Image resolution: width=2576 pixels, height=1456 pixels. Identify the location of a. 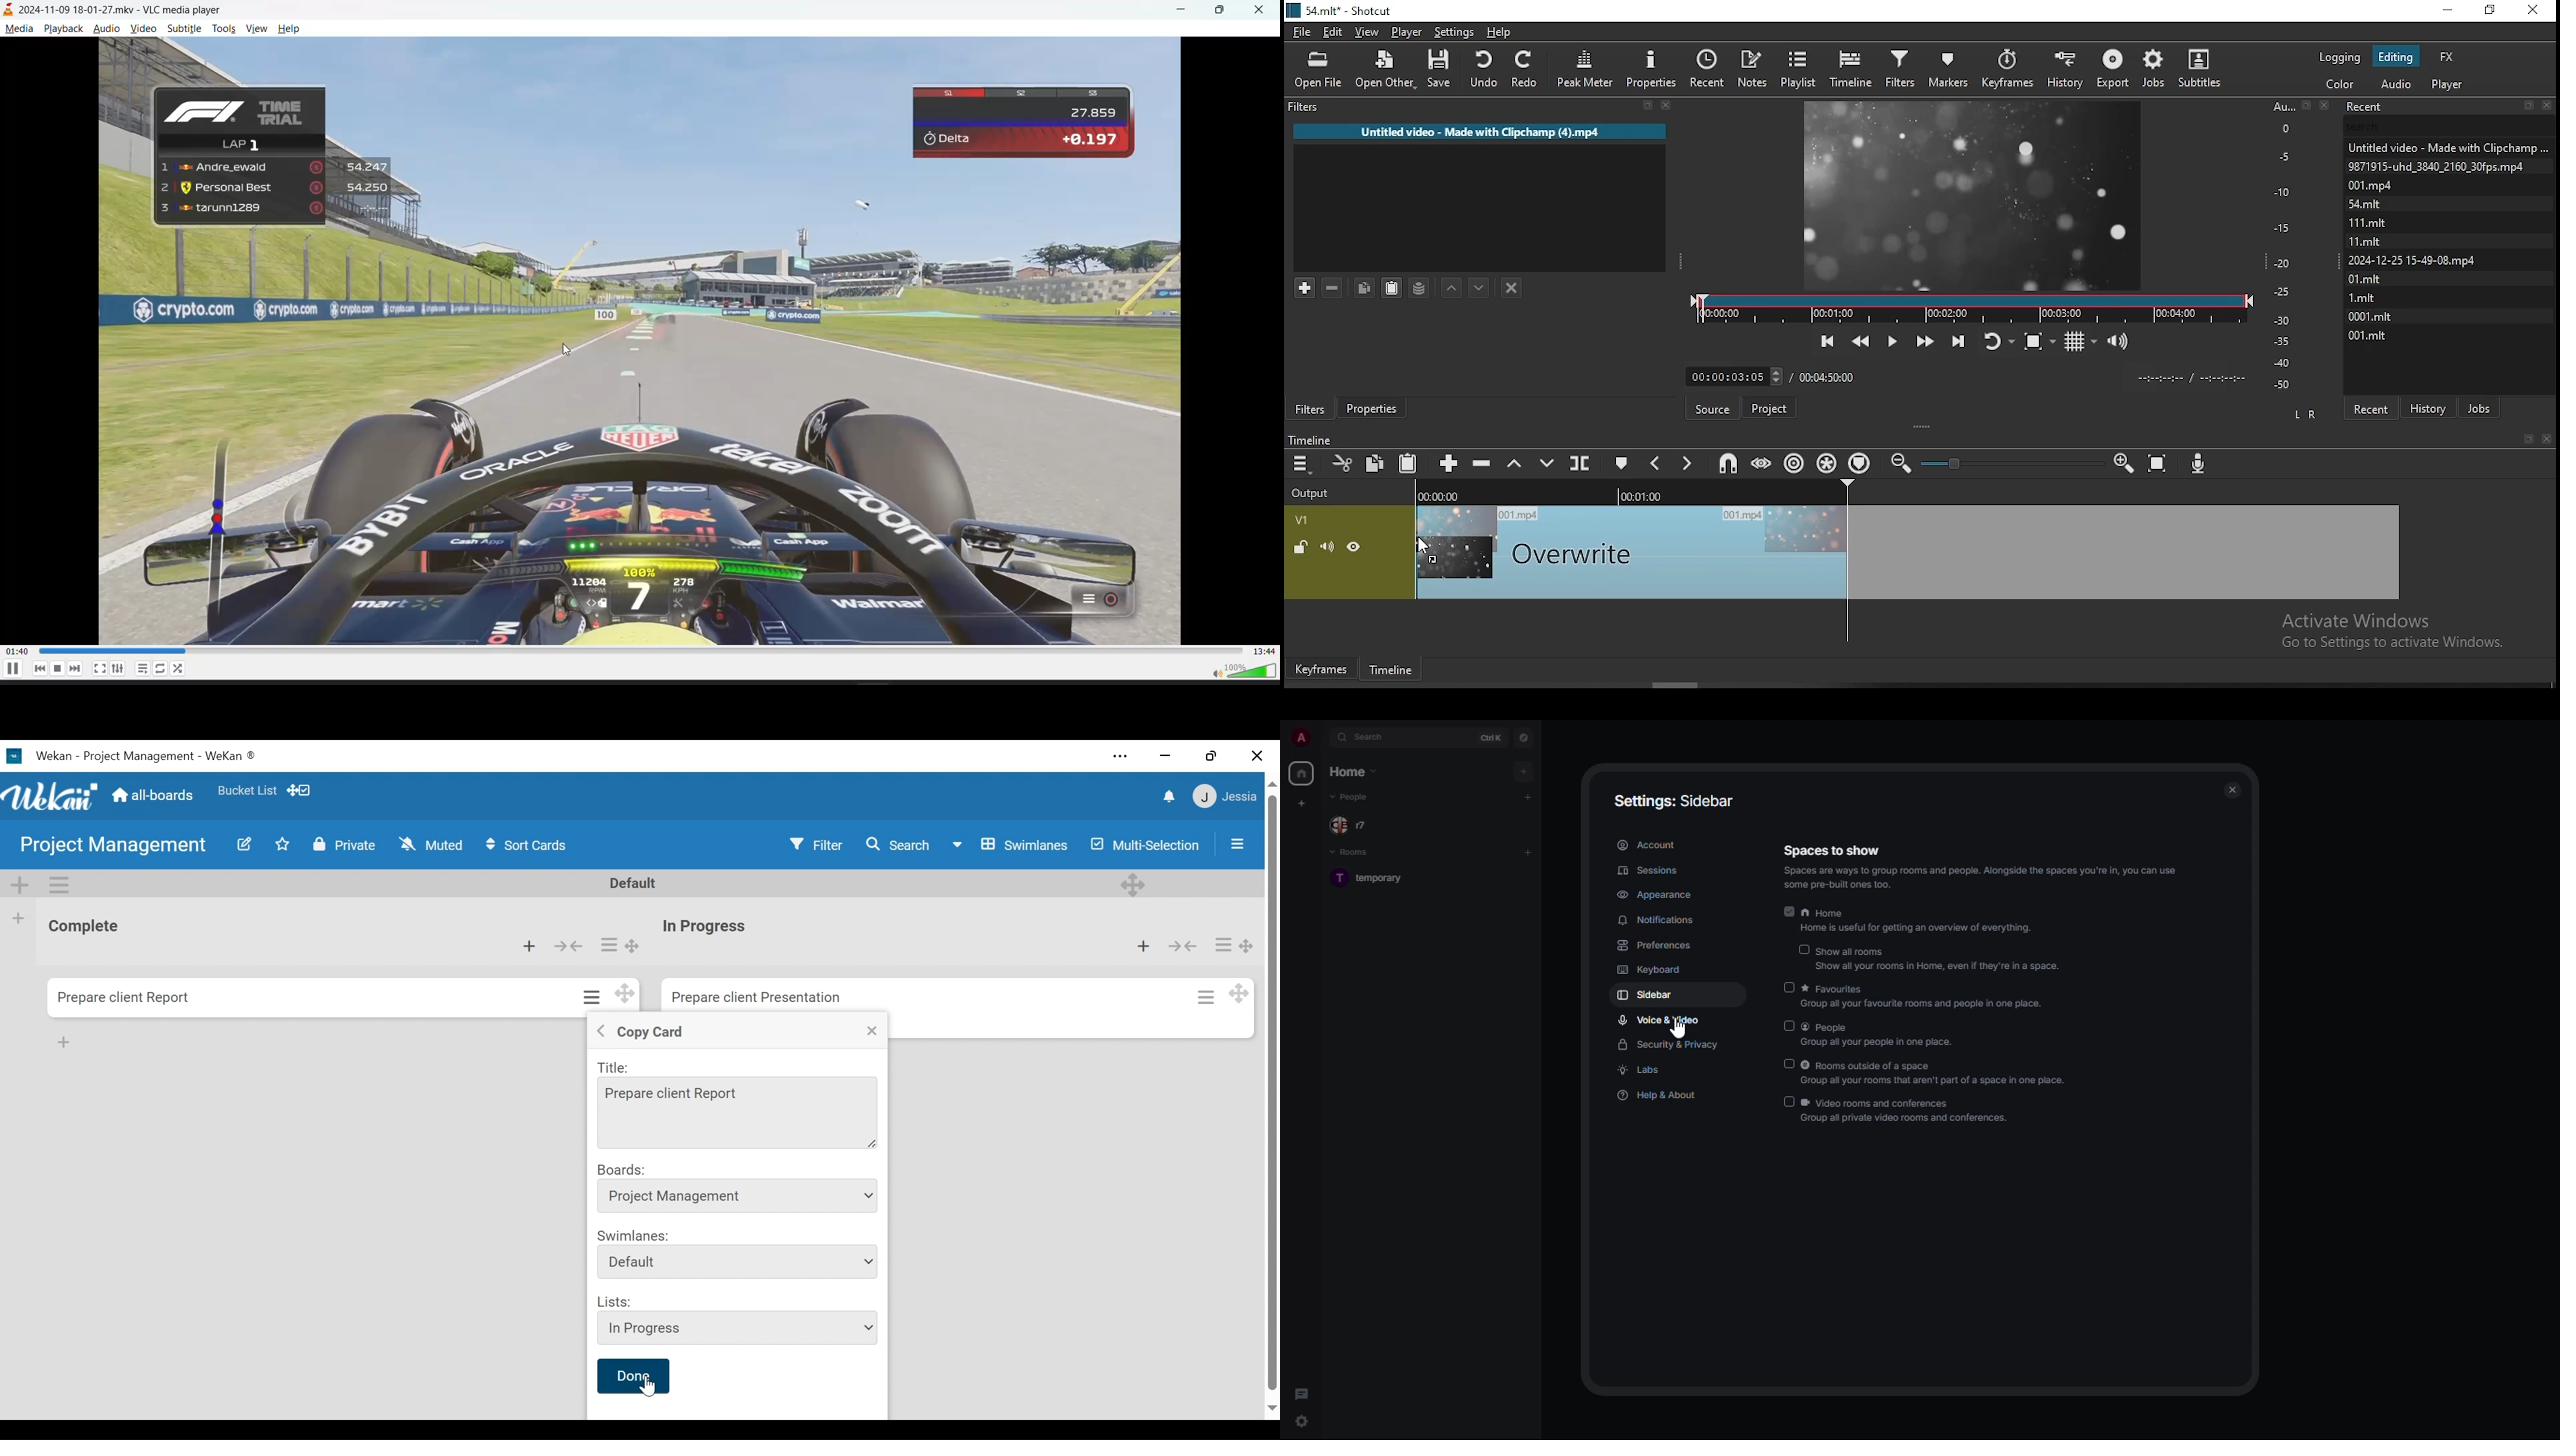
(1301, 737).